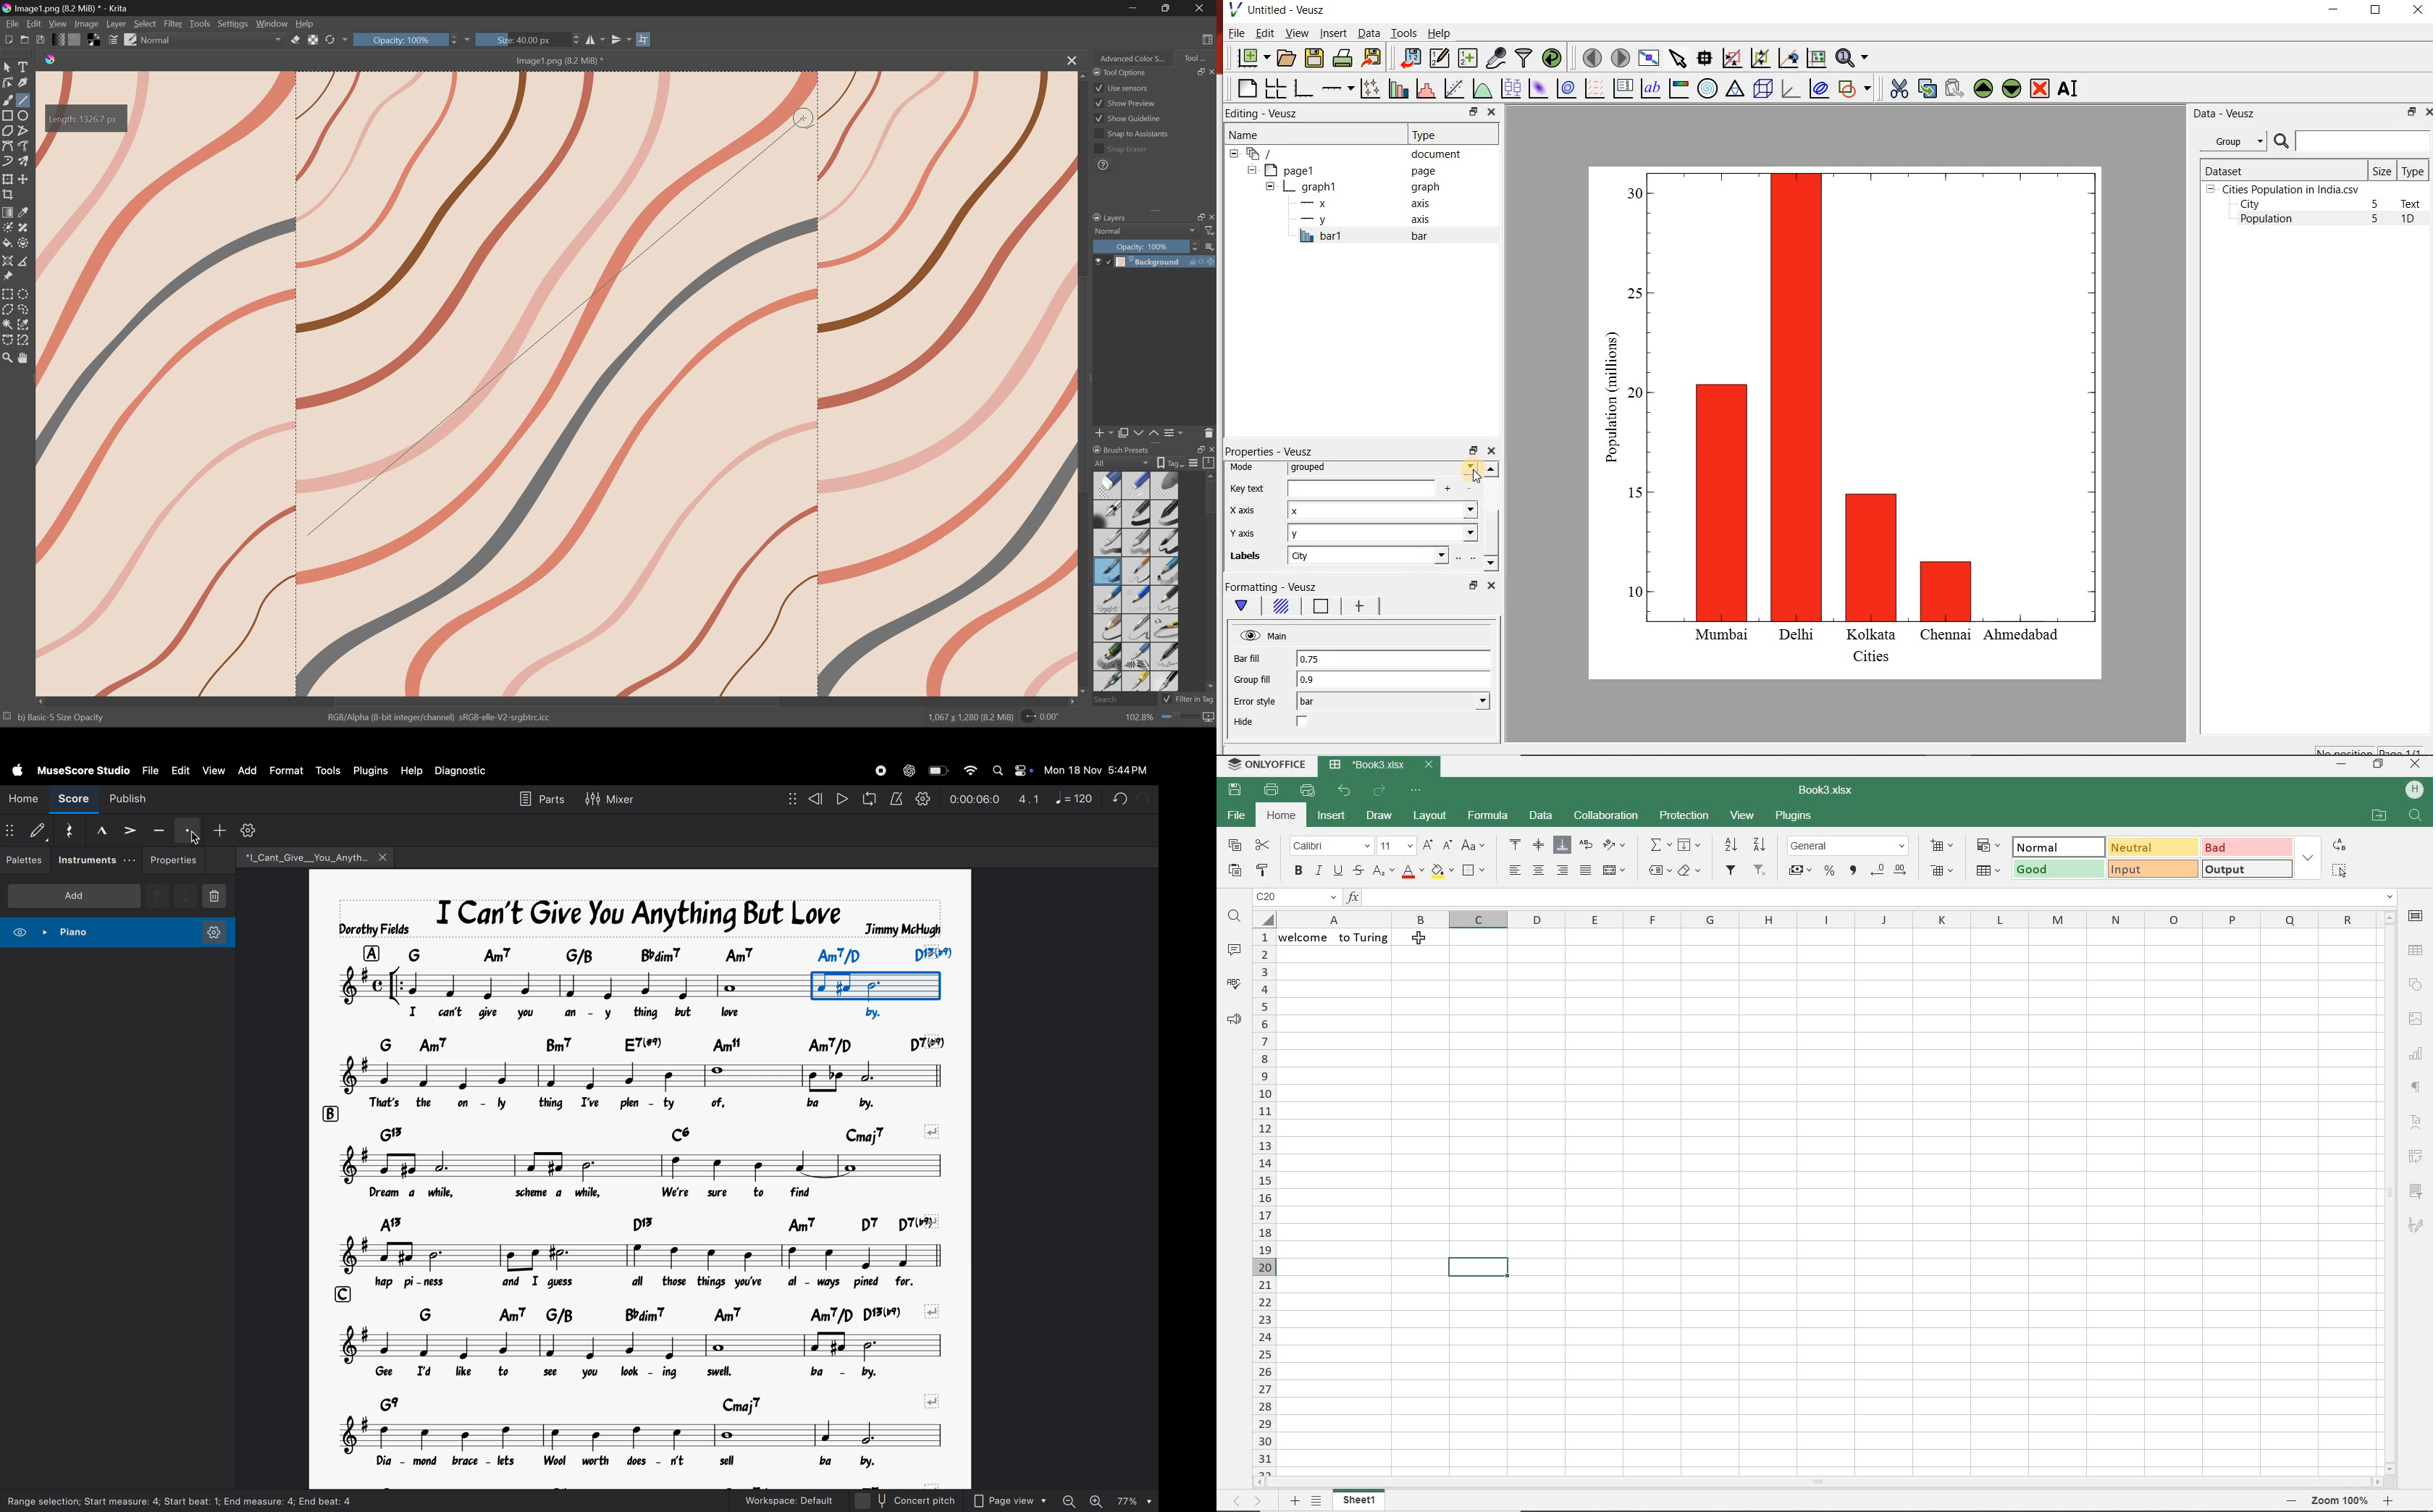 The image size is (2436, 1512). What do you see at coordinates (8, 195) in the screenshot?
I see `Crop the image to an area` at bounding box center [8, 195].